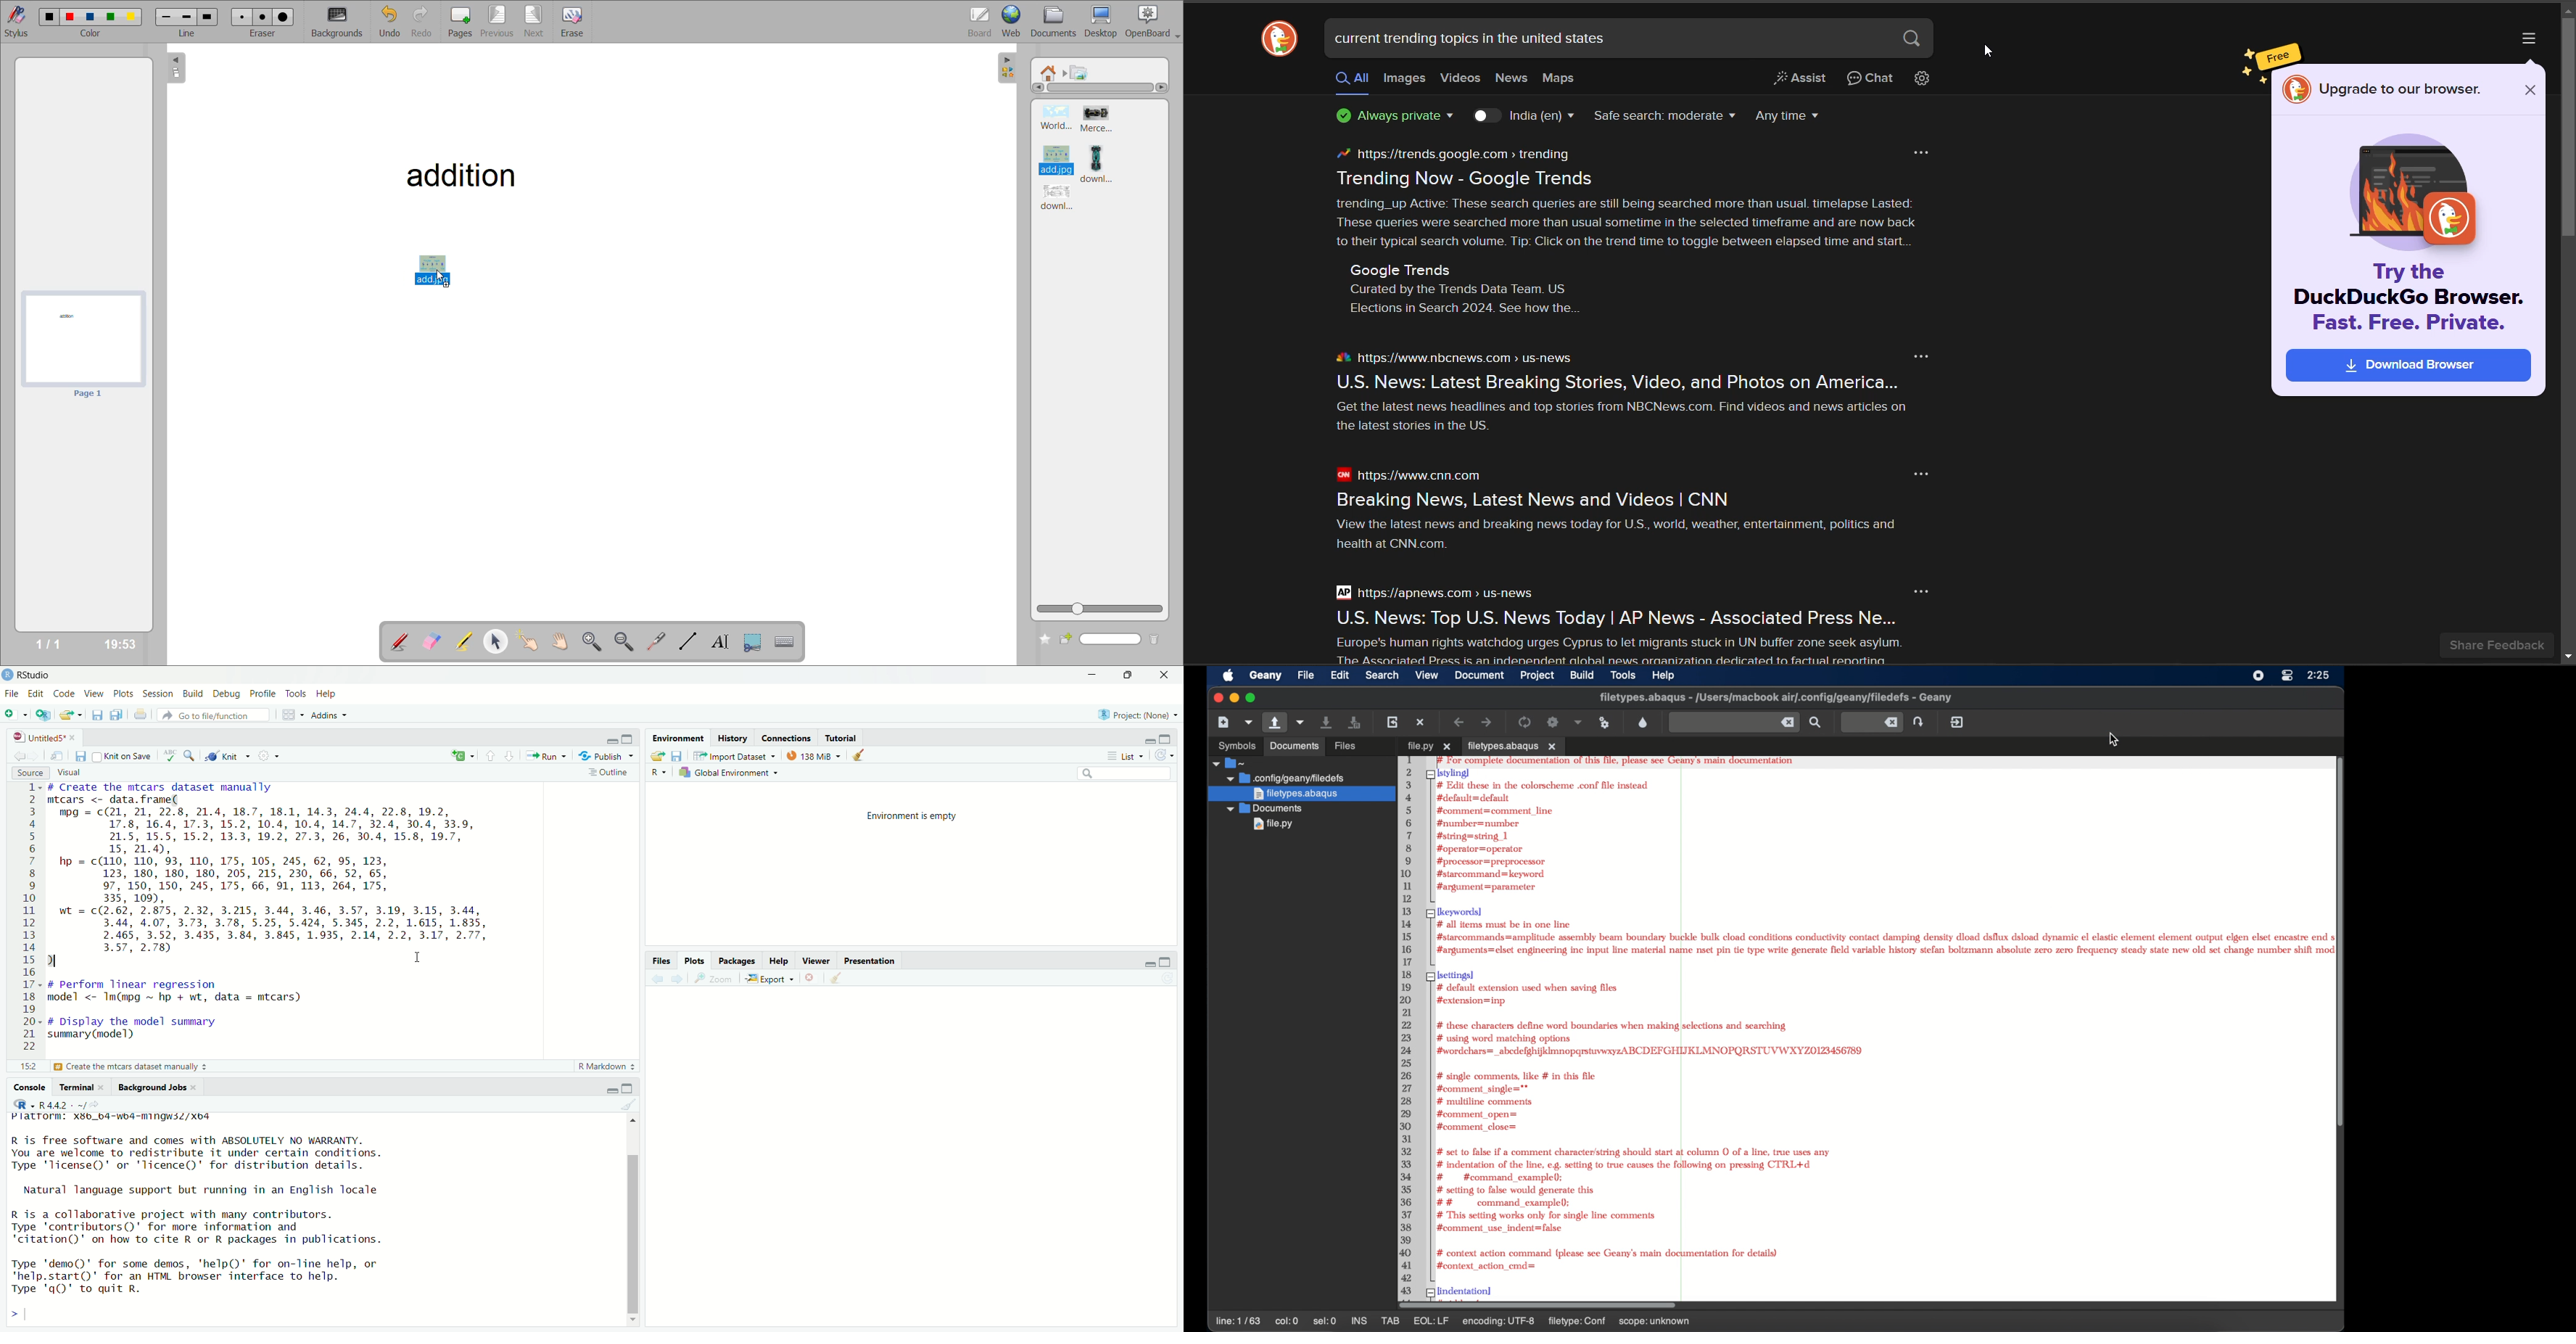 The height and width of the screenshot is (1344, 2576). What do you see at coordinates (729, 757) in the screenshot?
I see `import dataset` at bounding box center [729, 757].